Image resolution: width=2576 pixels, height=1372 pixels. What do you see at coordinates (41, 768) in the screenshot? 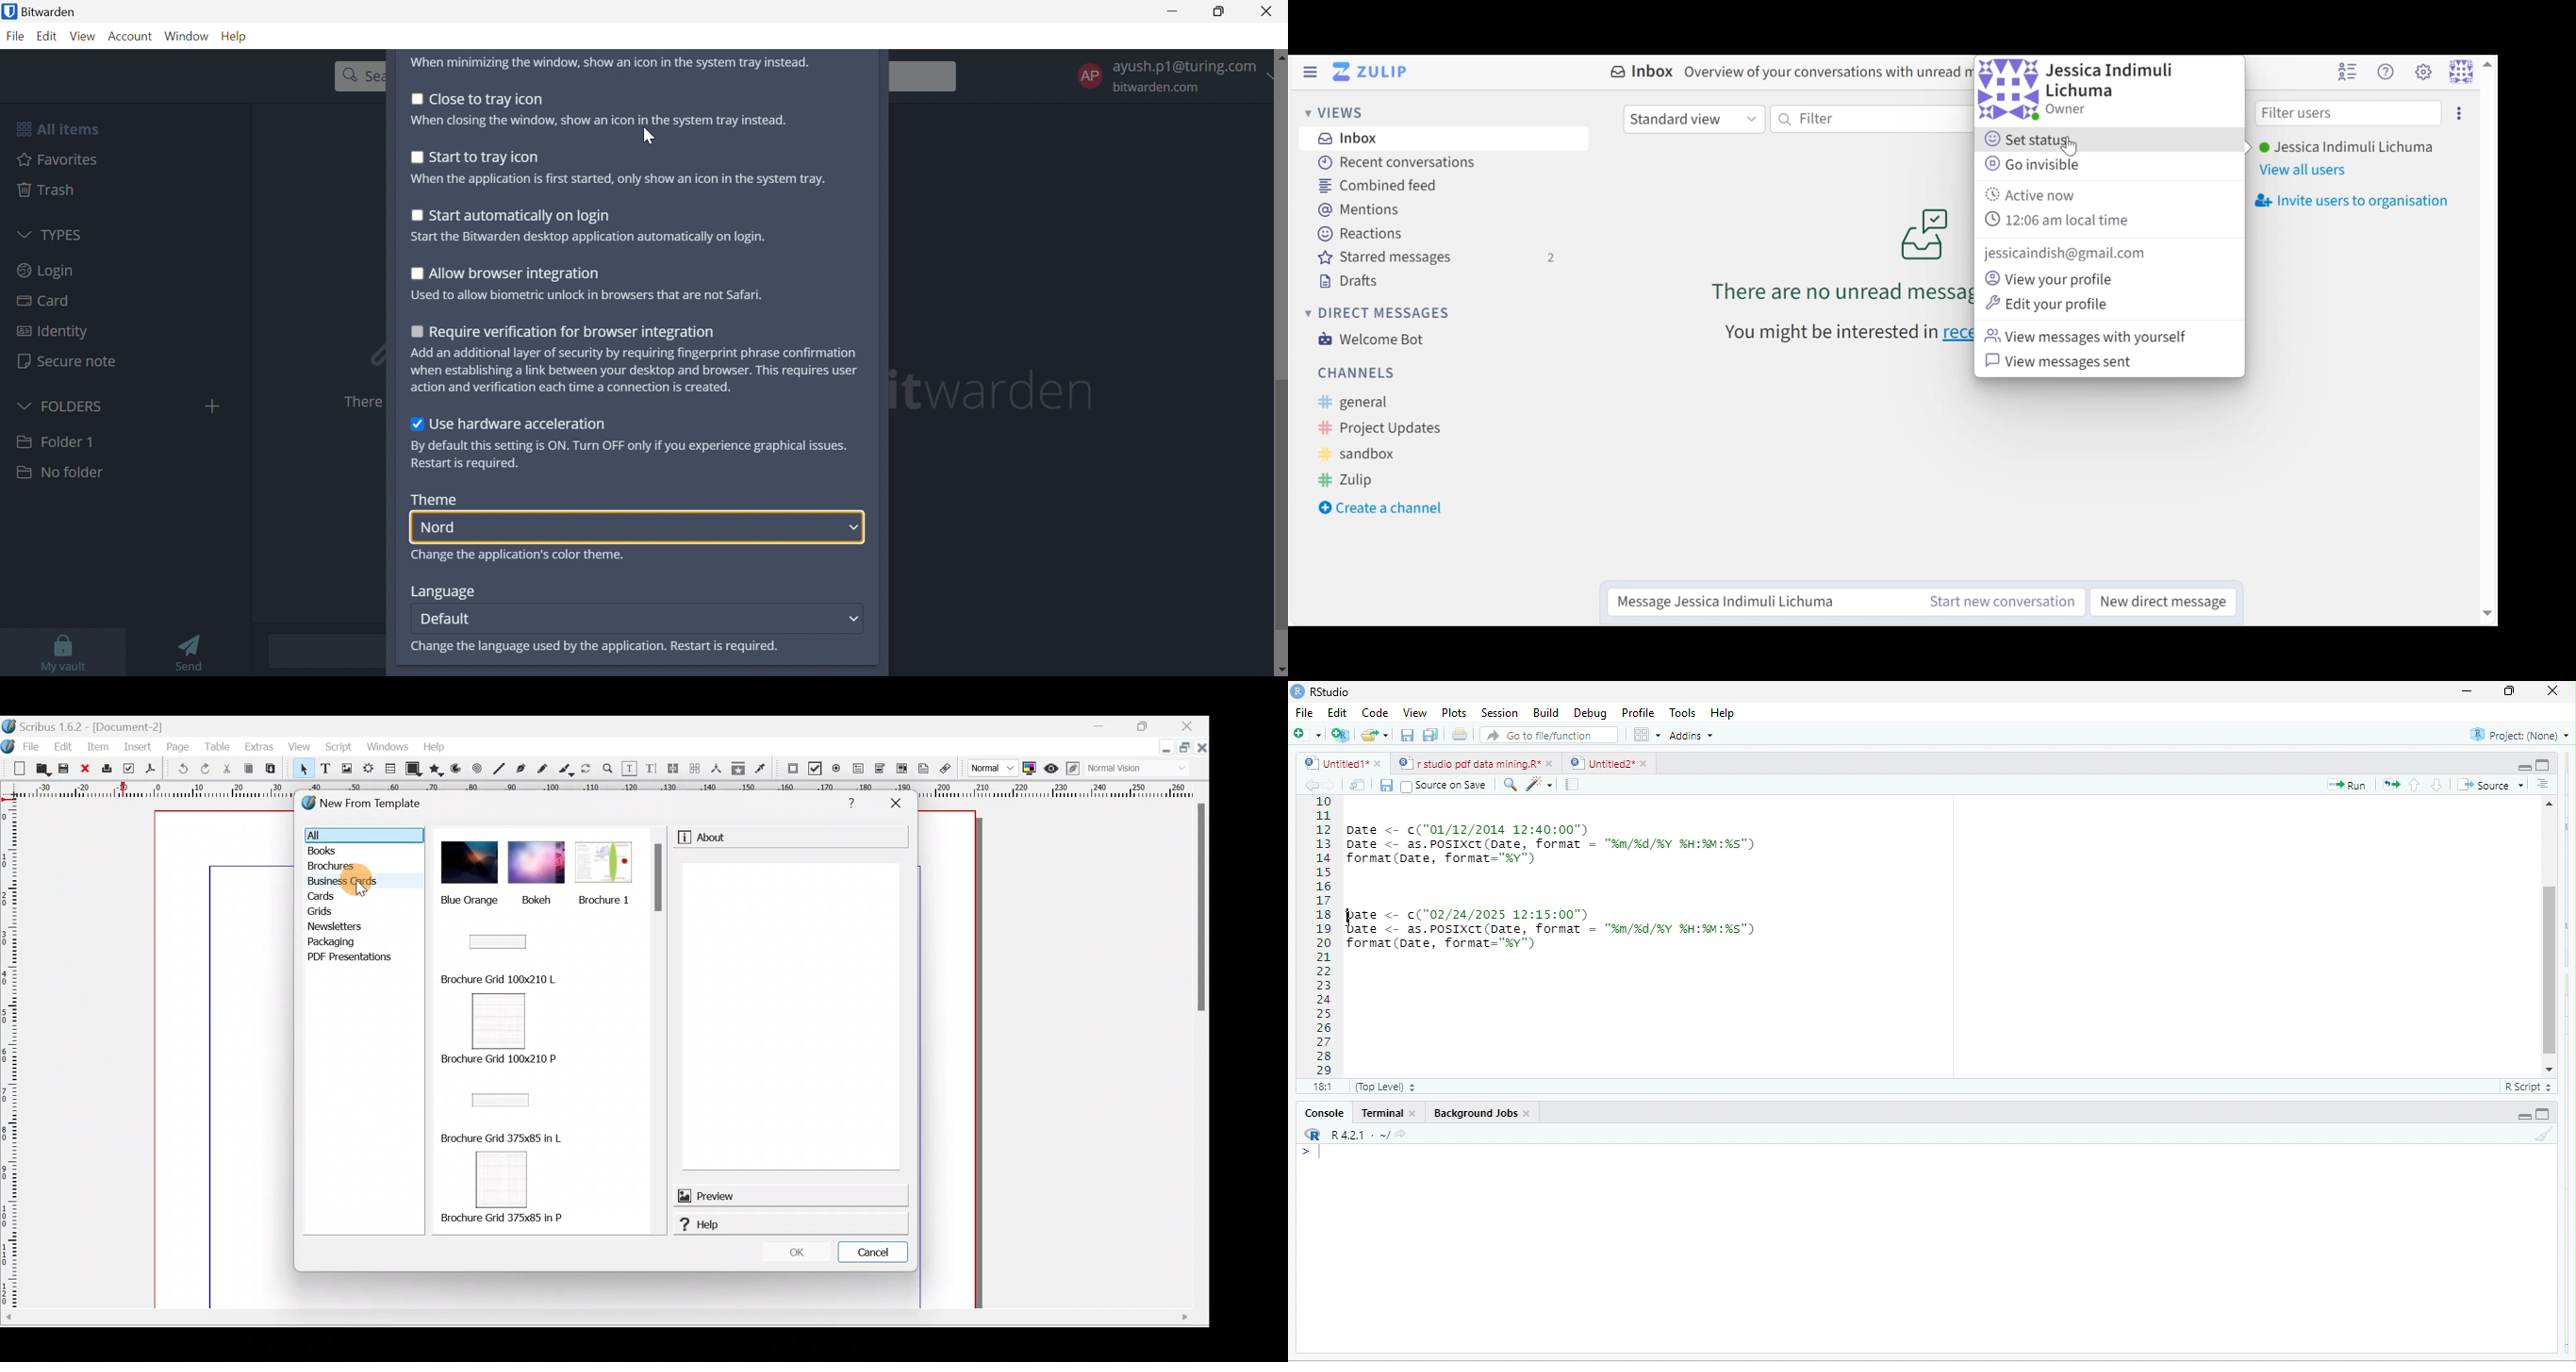
I see `Open` at bounding box center [41, 768].